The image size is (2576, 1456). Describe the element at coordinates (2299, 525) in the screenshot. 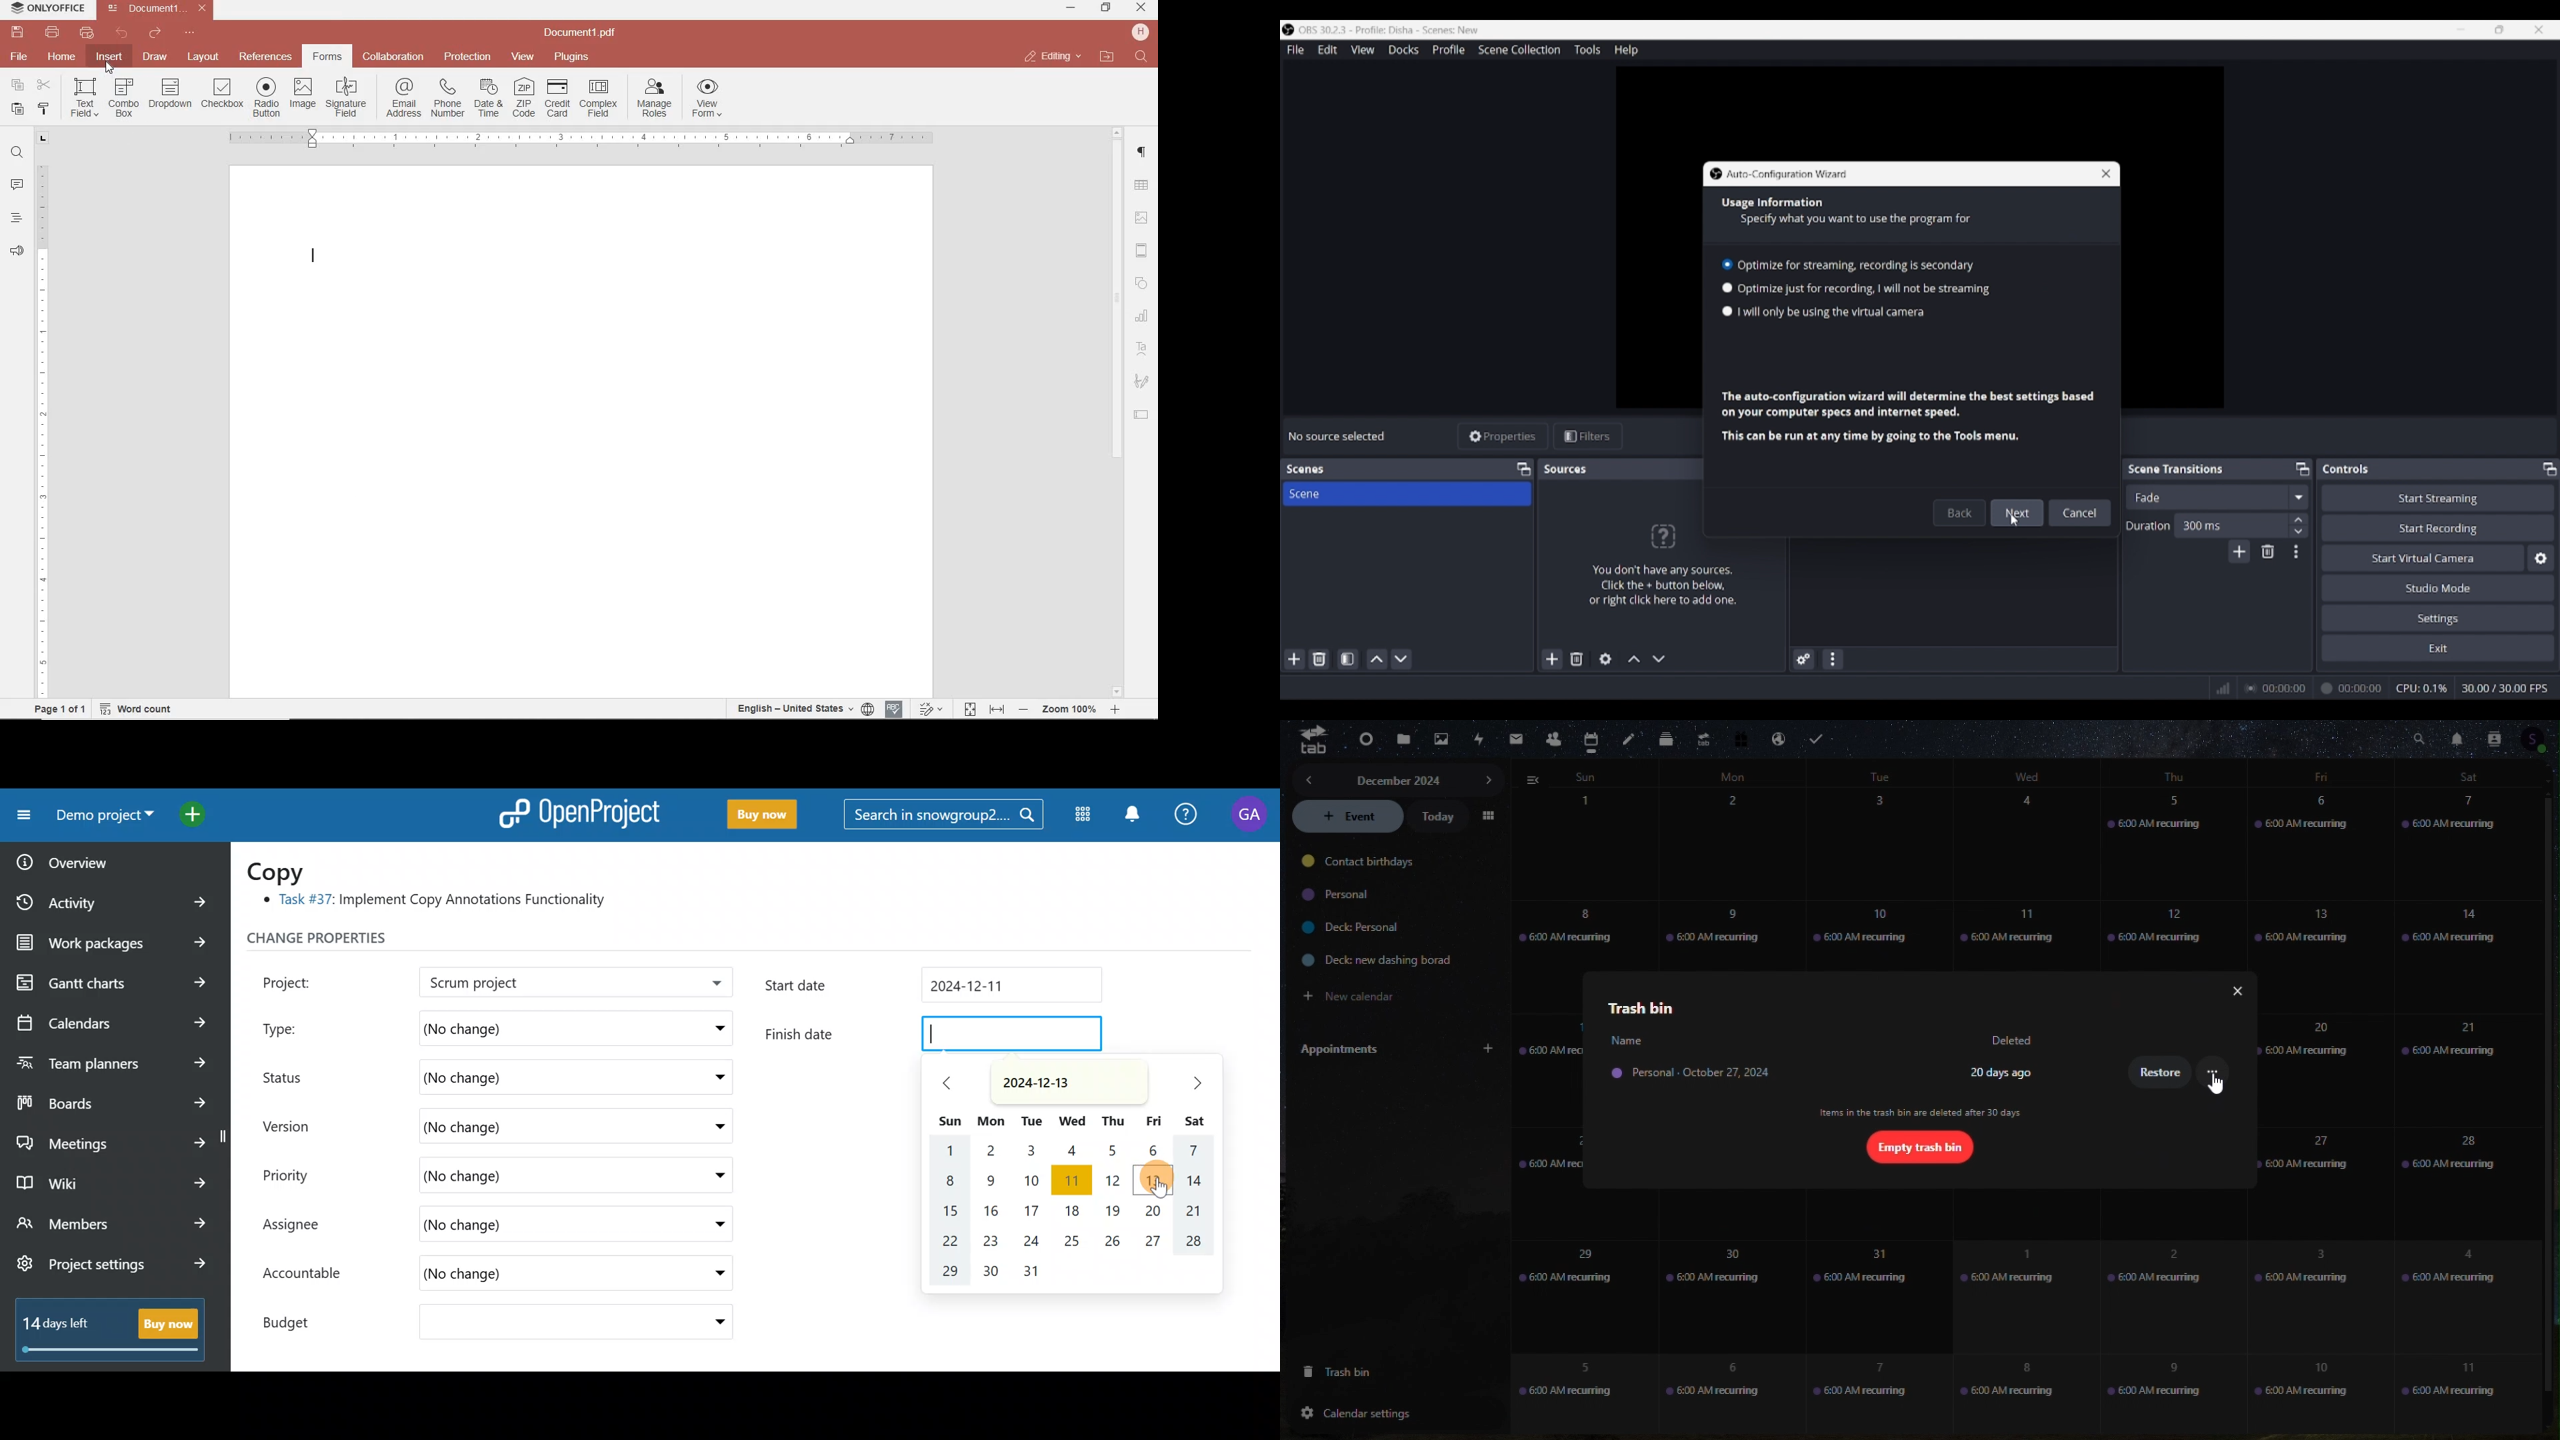

I see `Increase/Decrease duration` at that location.